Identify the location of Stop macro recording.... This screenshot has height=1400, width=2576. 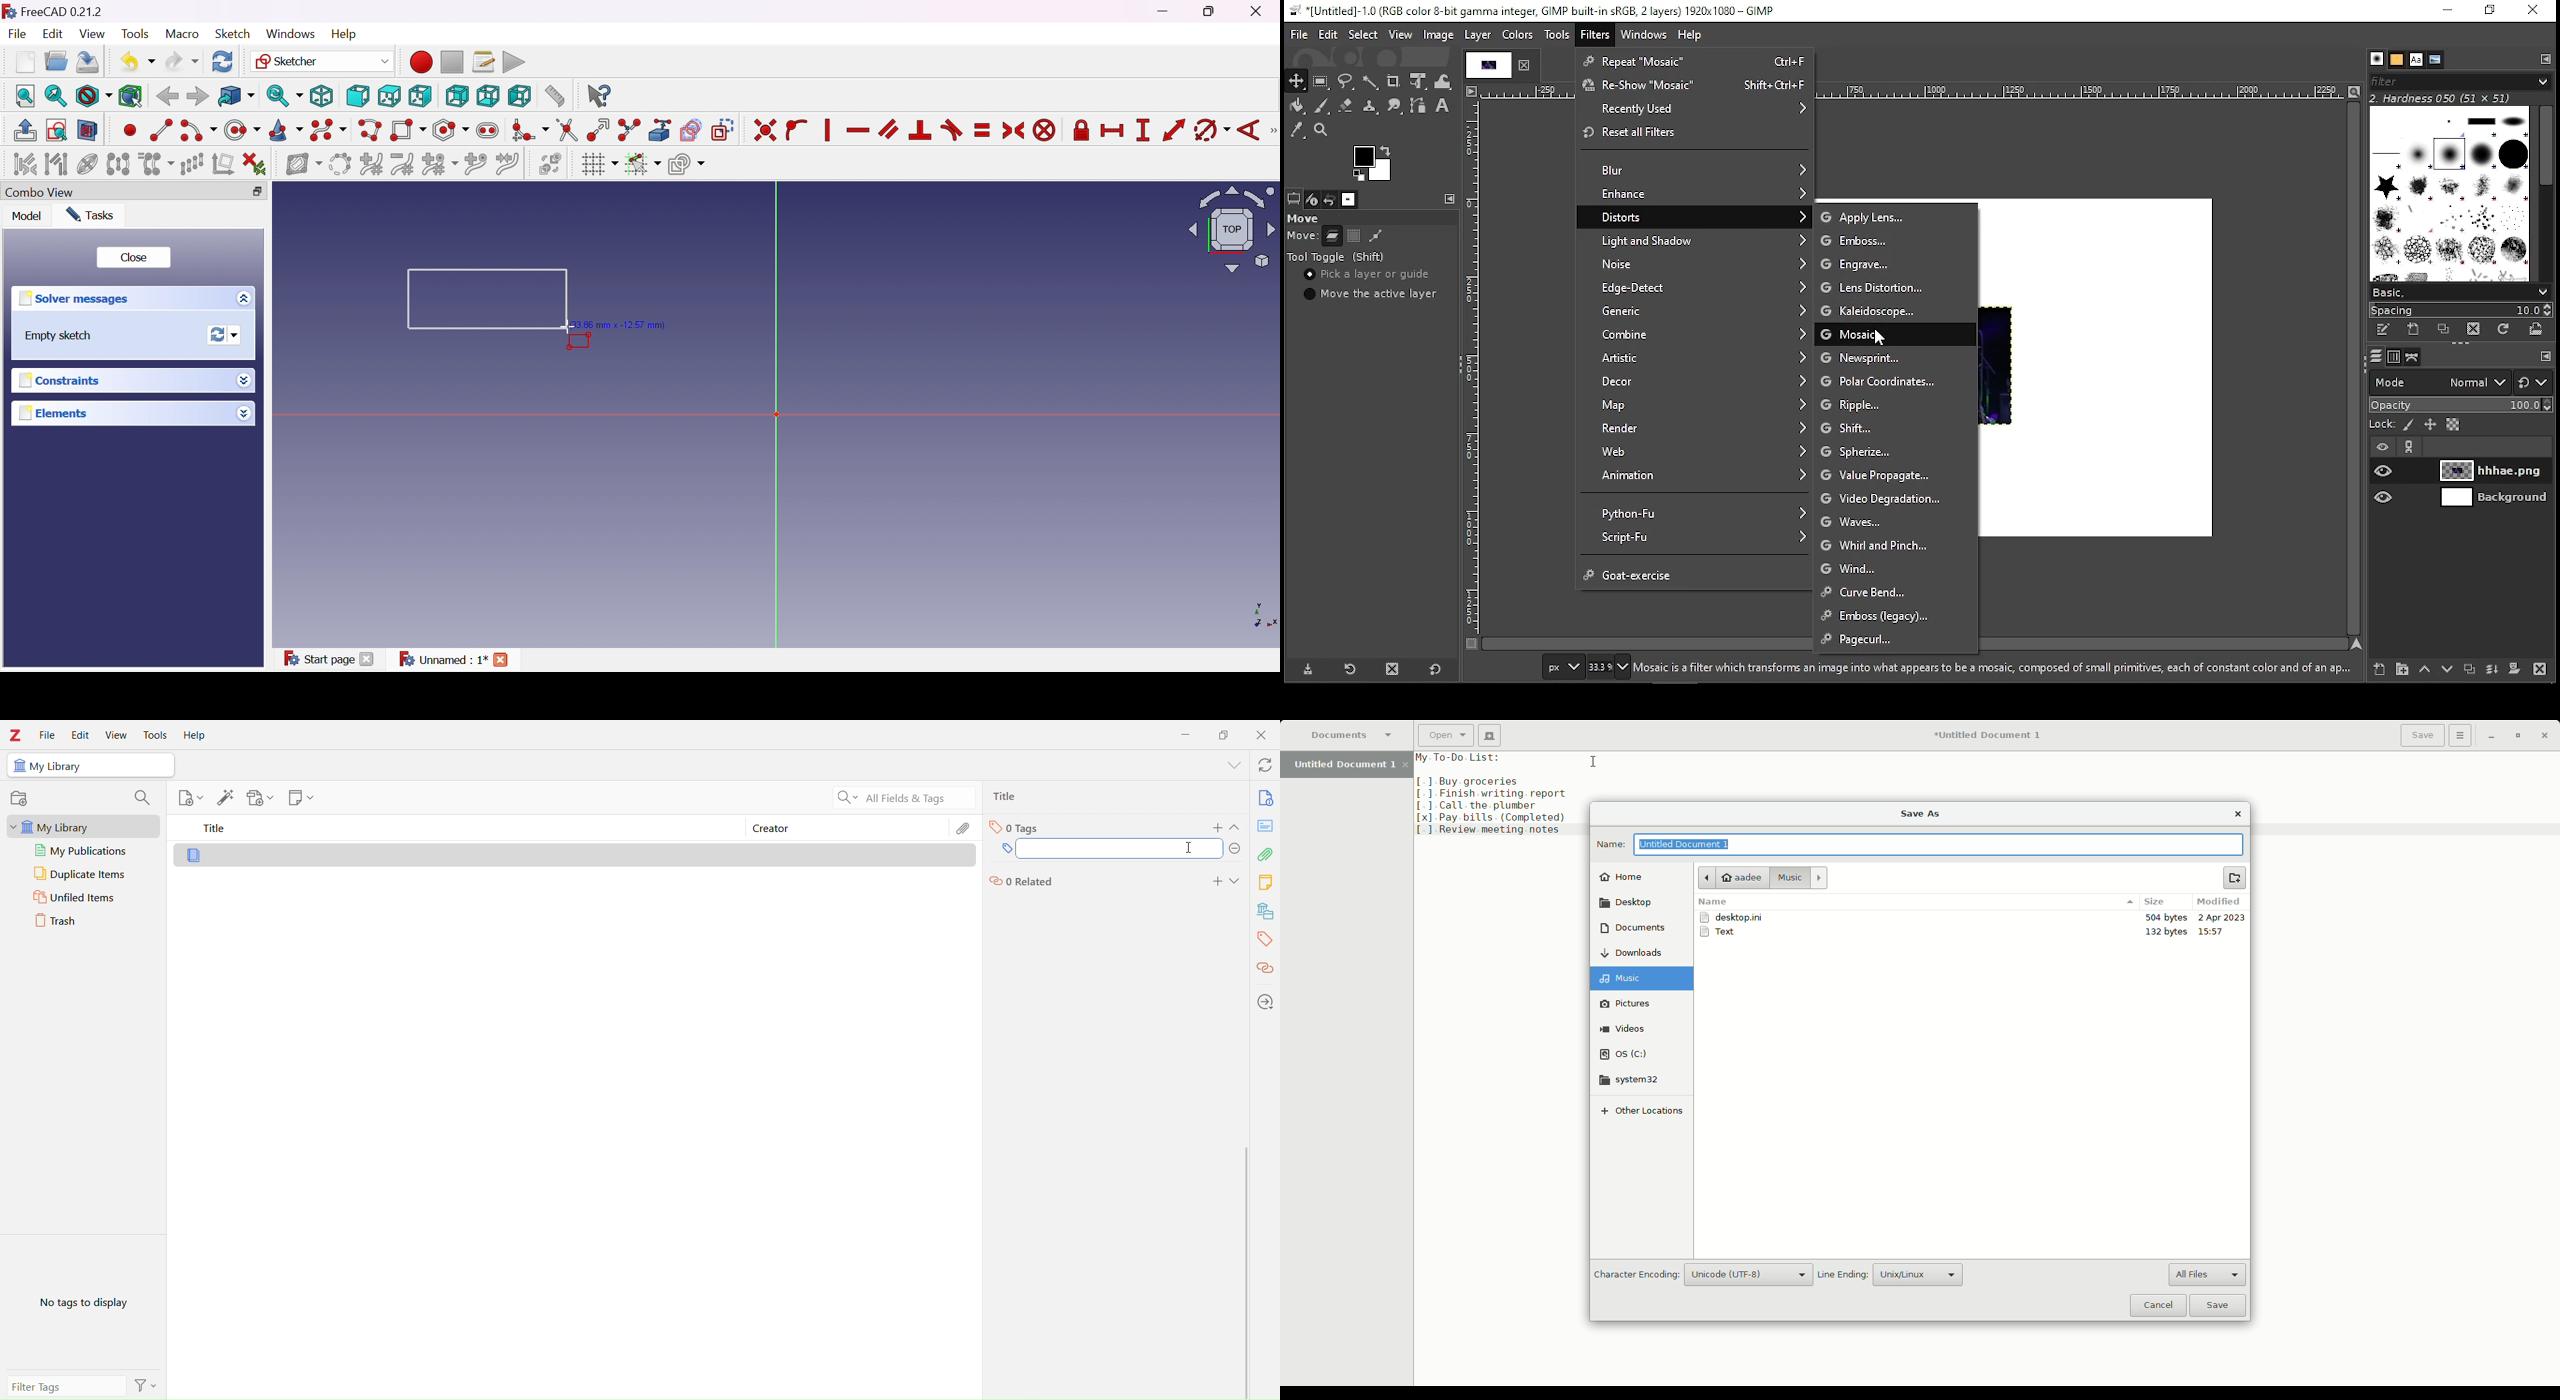
(453, 61).